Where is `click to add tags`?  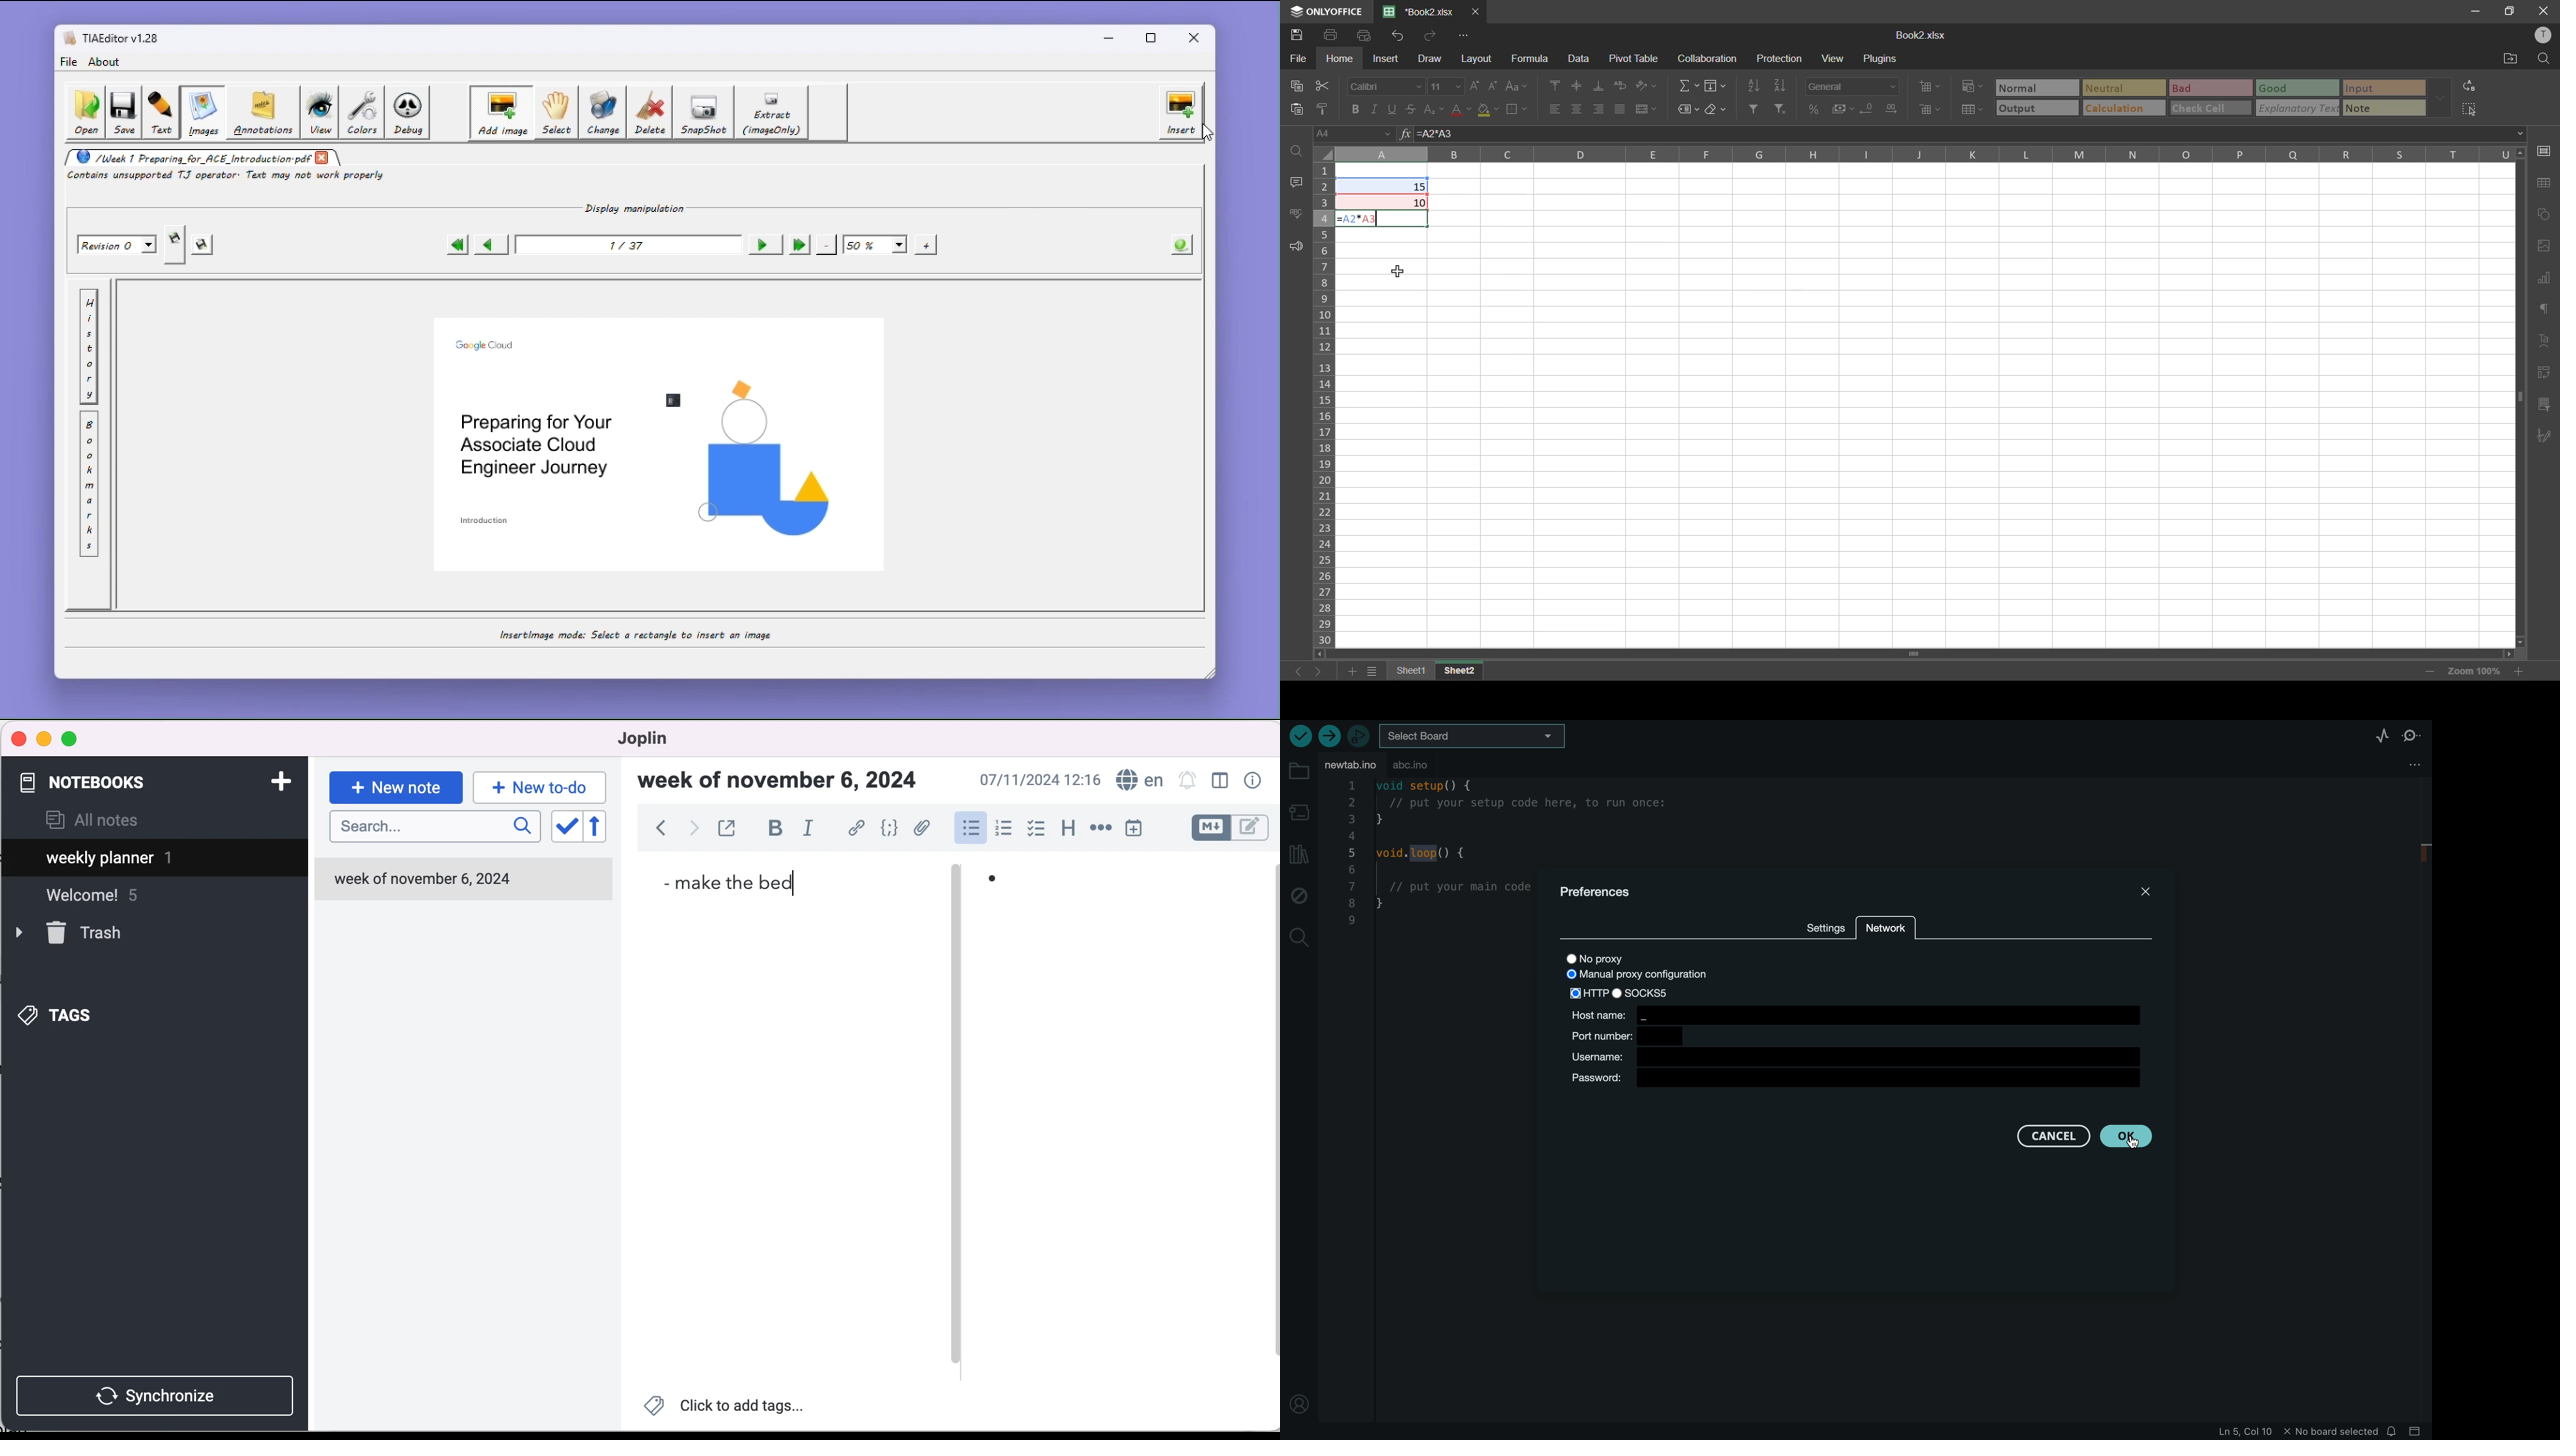
click to add tags is located at coordinates (733, 1409).